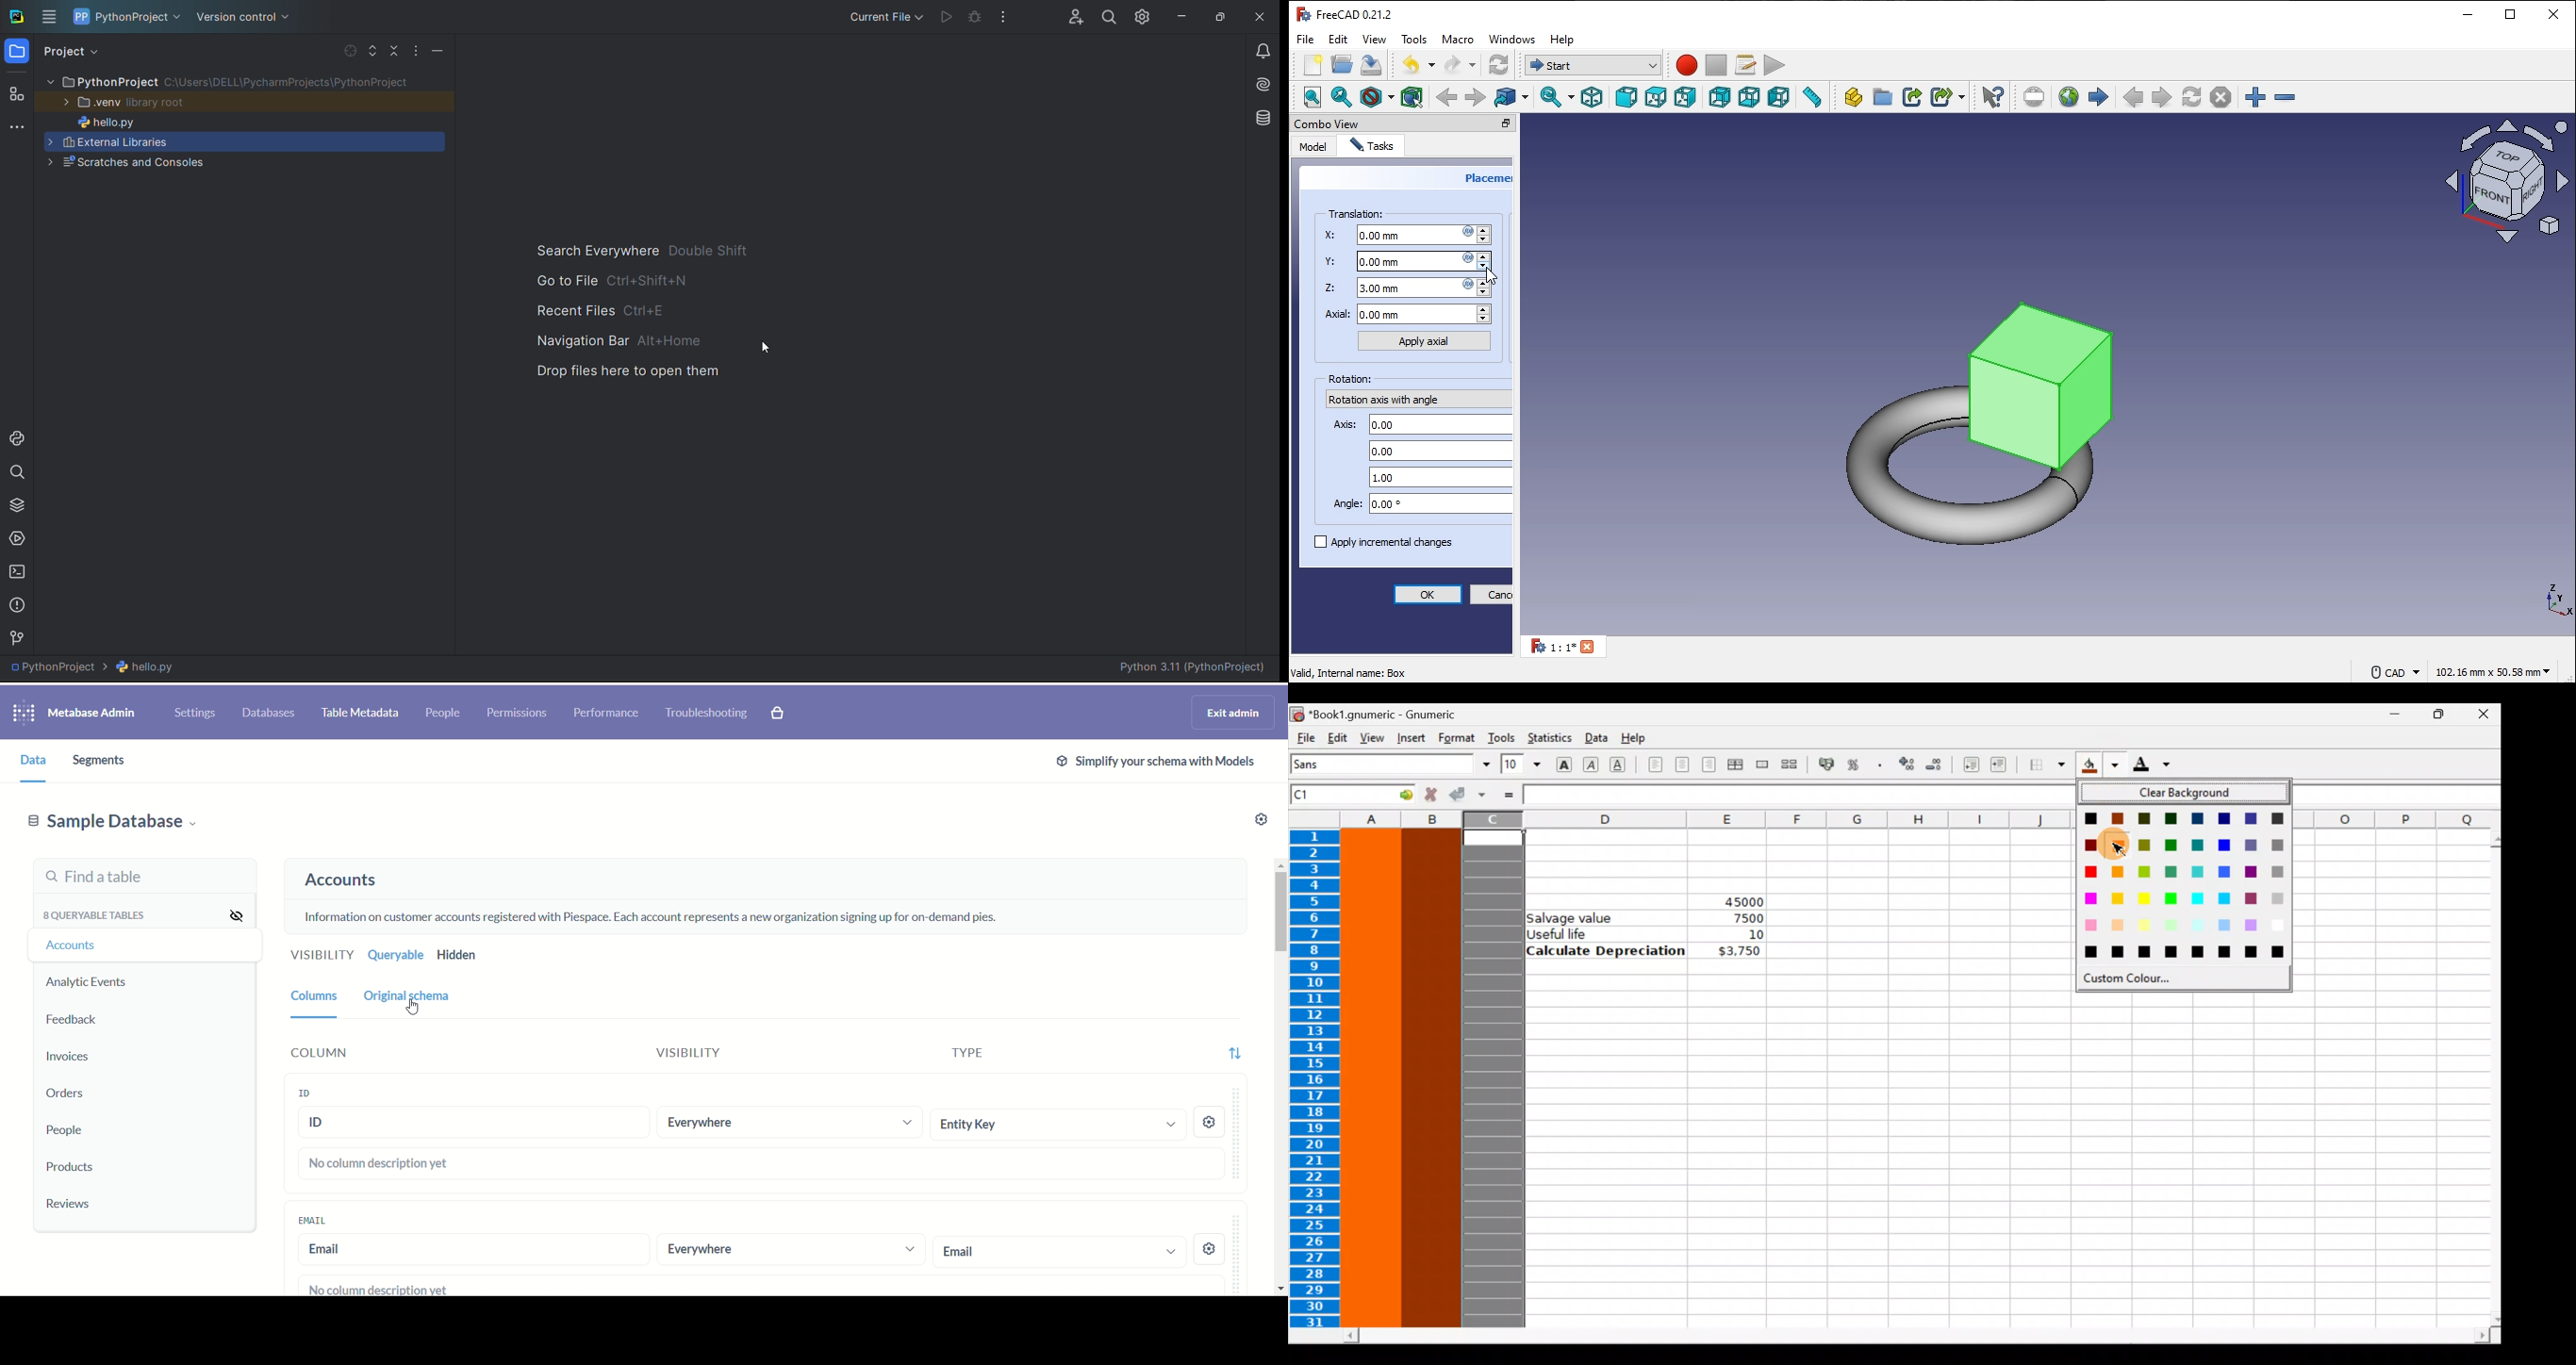 The width and height of the screenshot is (2576, 1372). What do you see at coordinates (2184, 885) in the screenshot?
I see `Color palette` at bounding box center [2184, 885].